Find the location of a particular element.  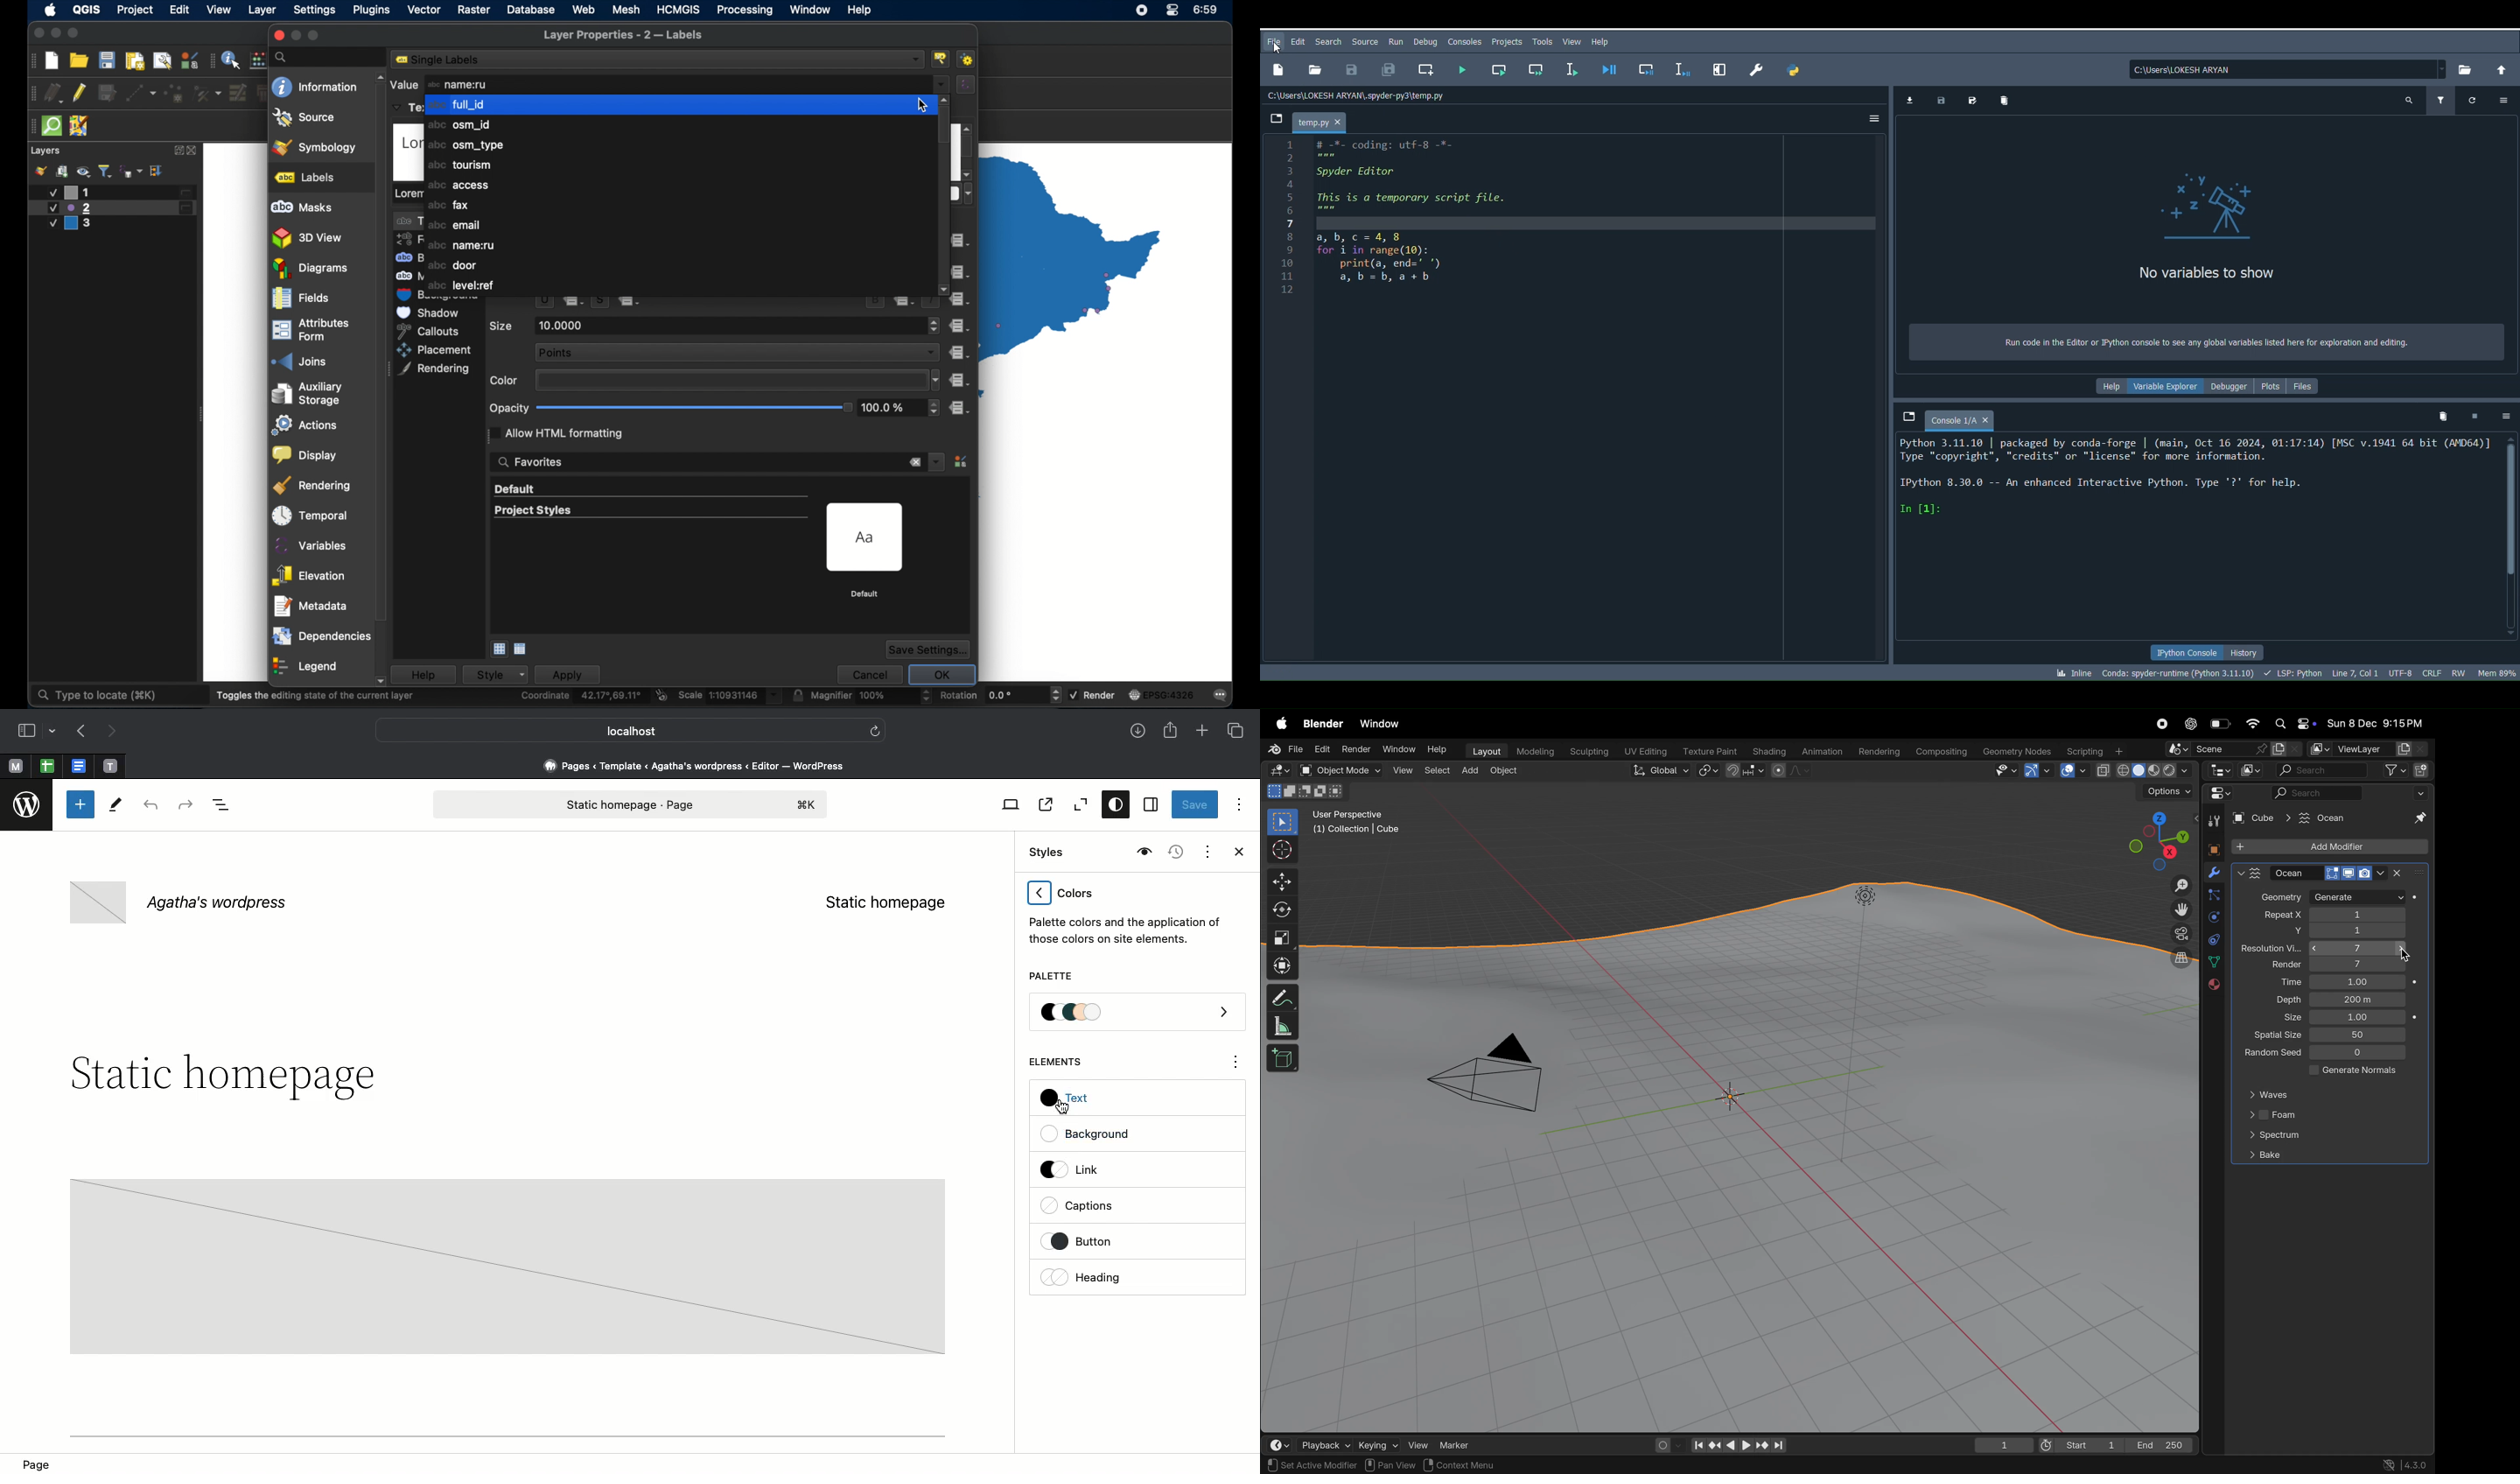

Refresh variables (Ctrl + R) is located at coordinates (2468, 101).